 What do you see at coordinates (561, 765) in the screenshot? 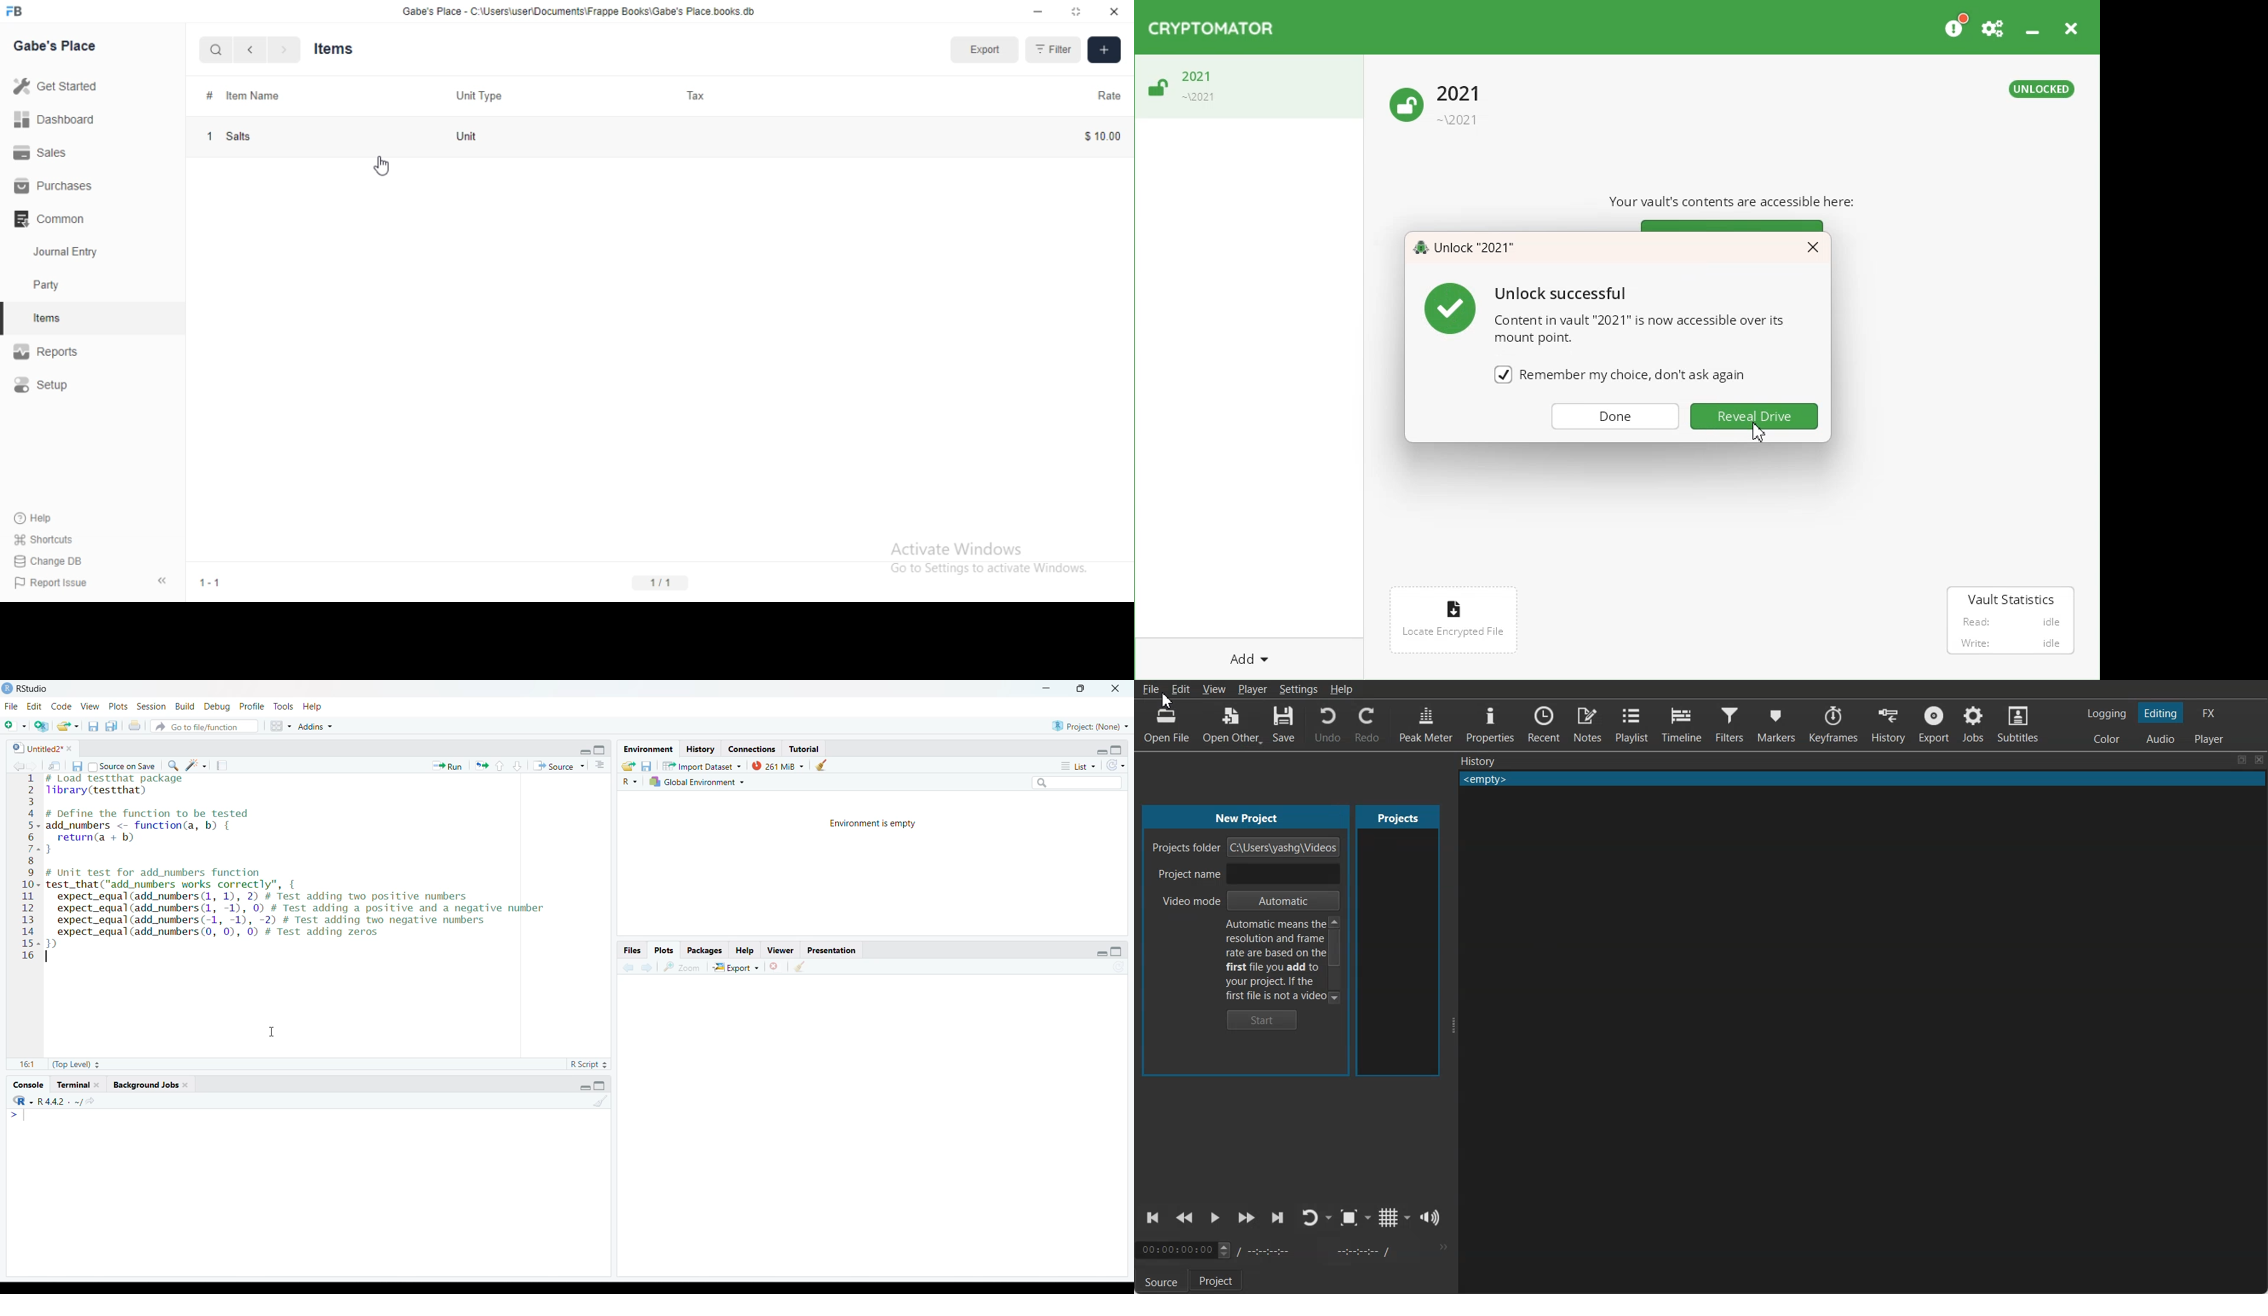
I see `Source` at bounding box center [561, 765].